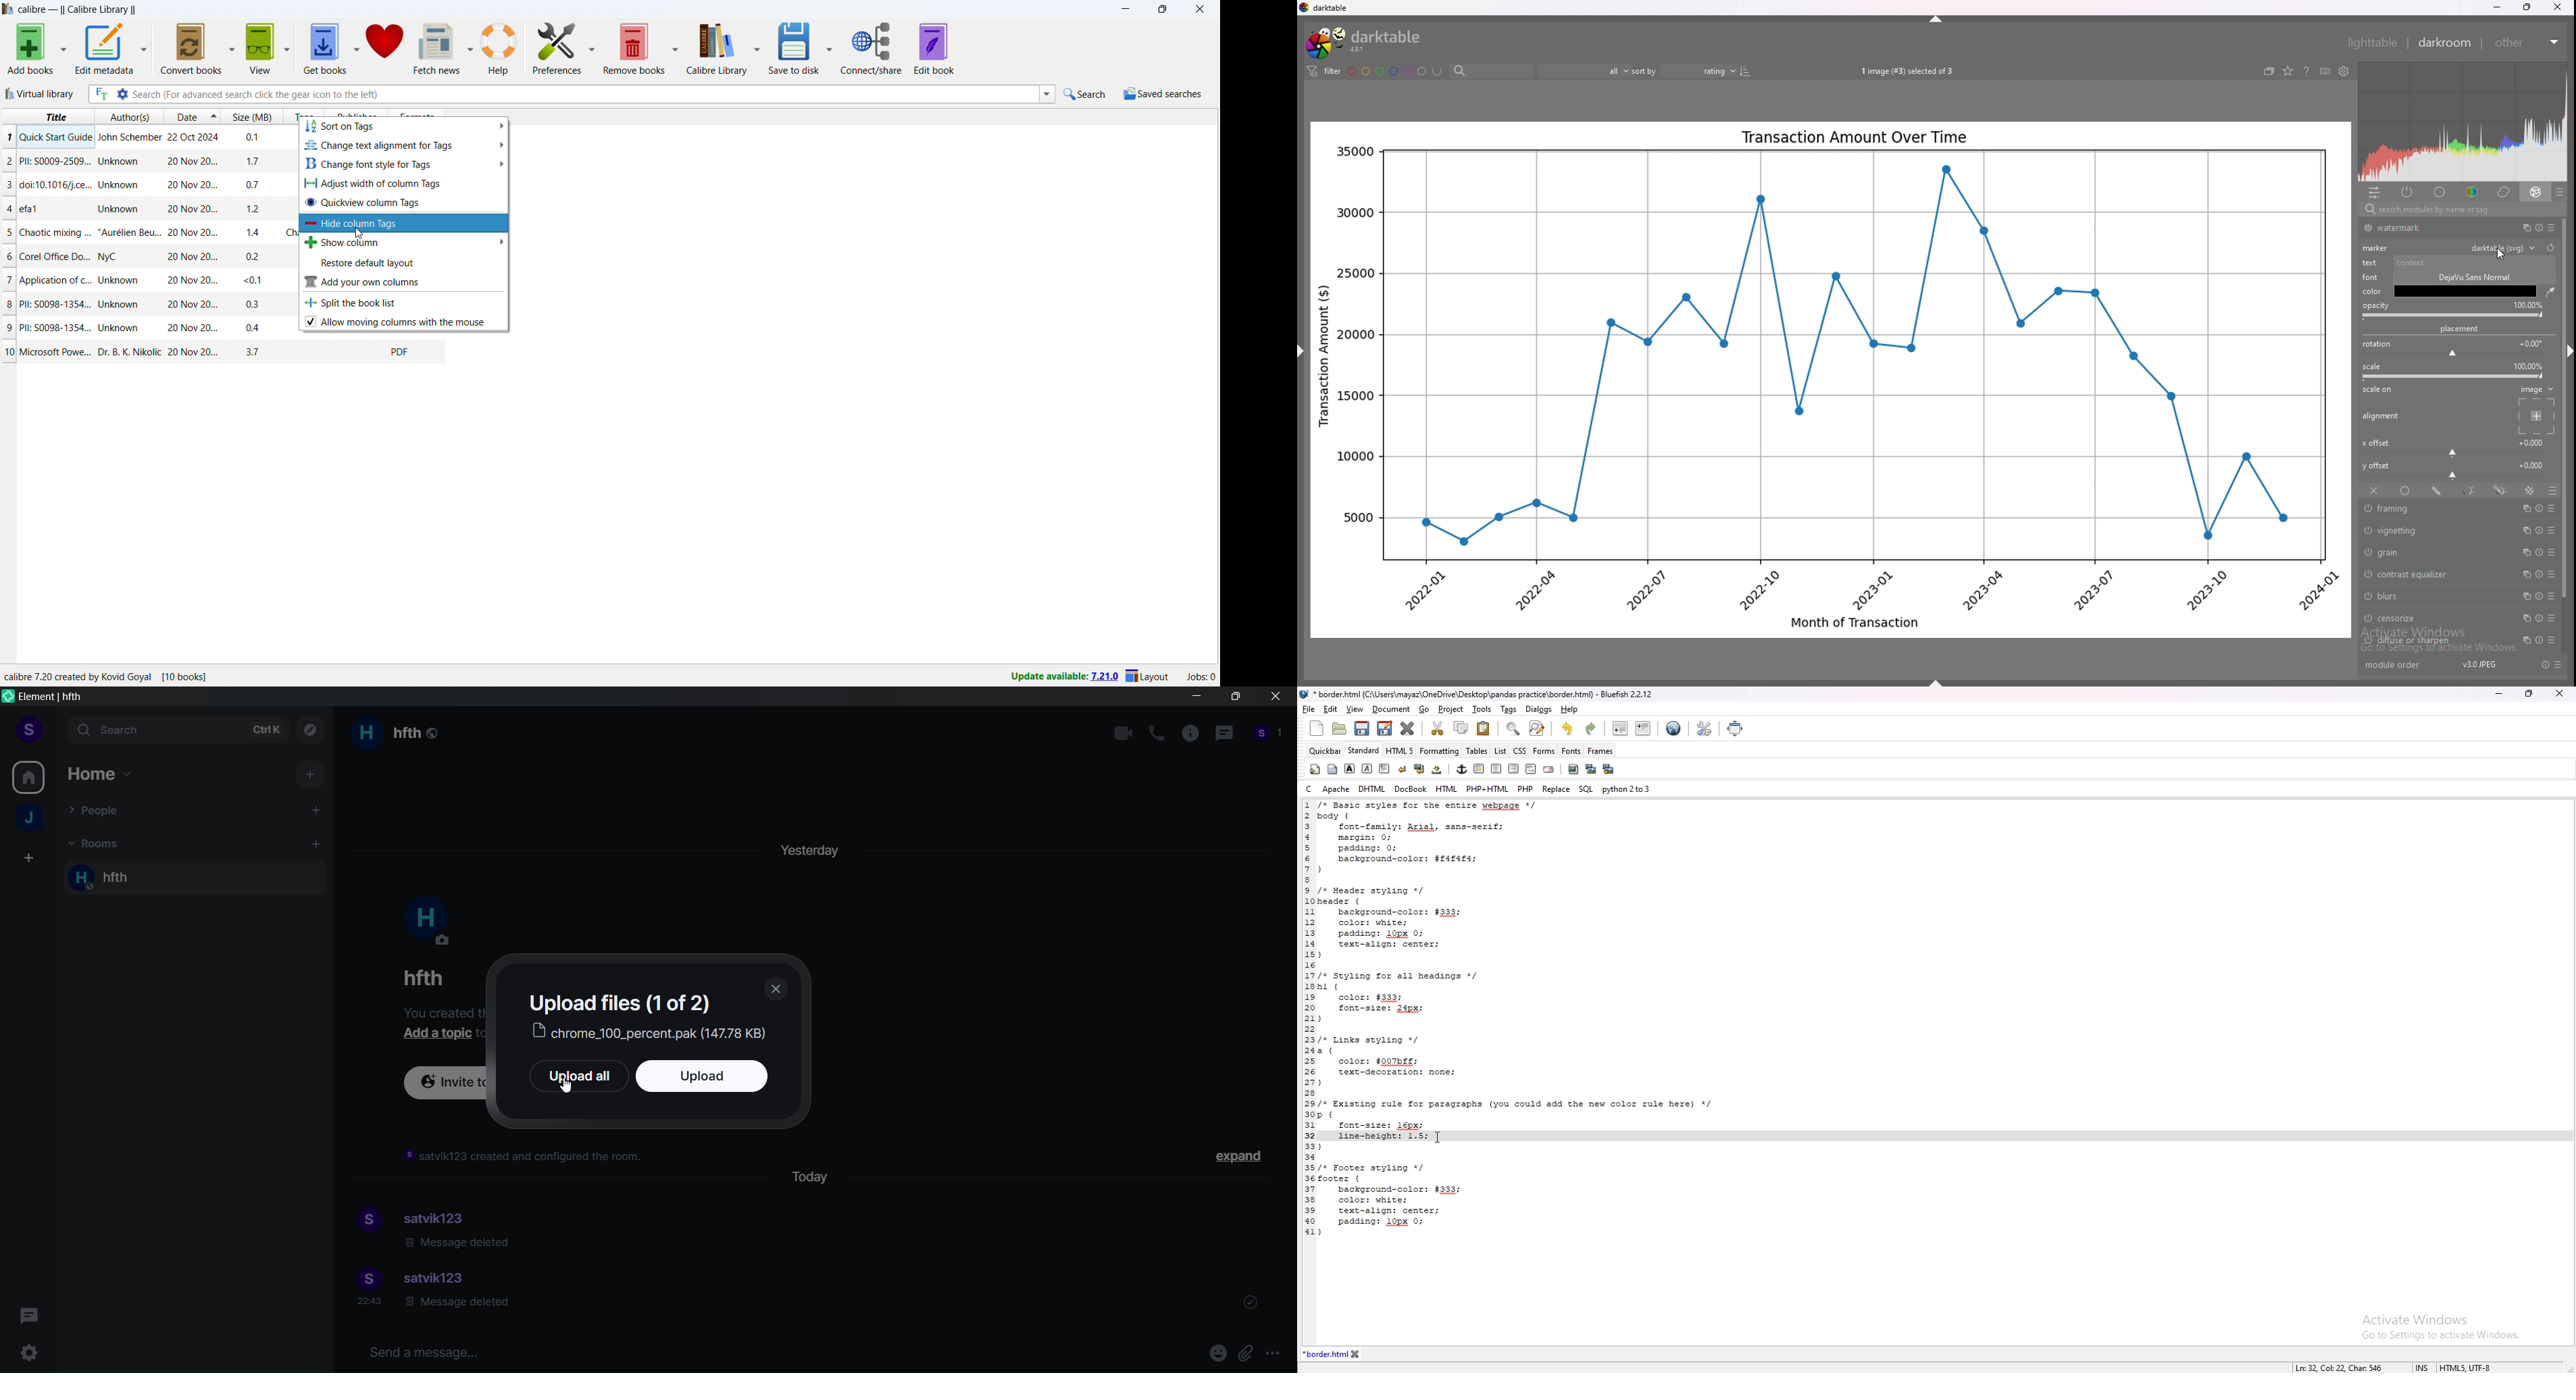 The width and height of the screenshot is (2576, 1400). I want to click on off, so click(2373, 492).